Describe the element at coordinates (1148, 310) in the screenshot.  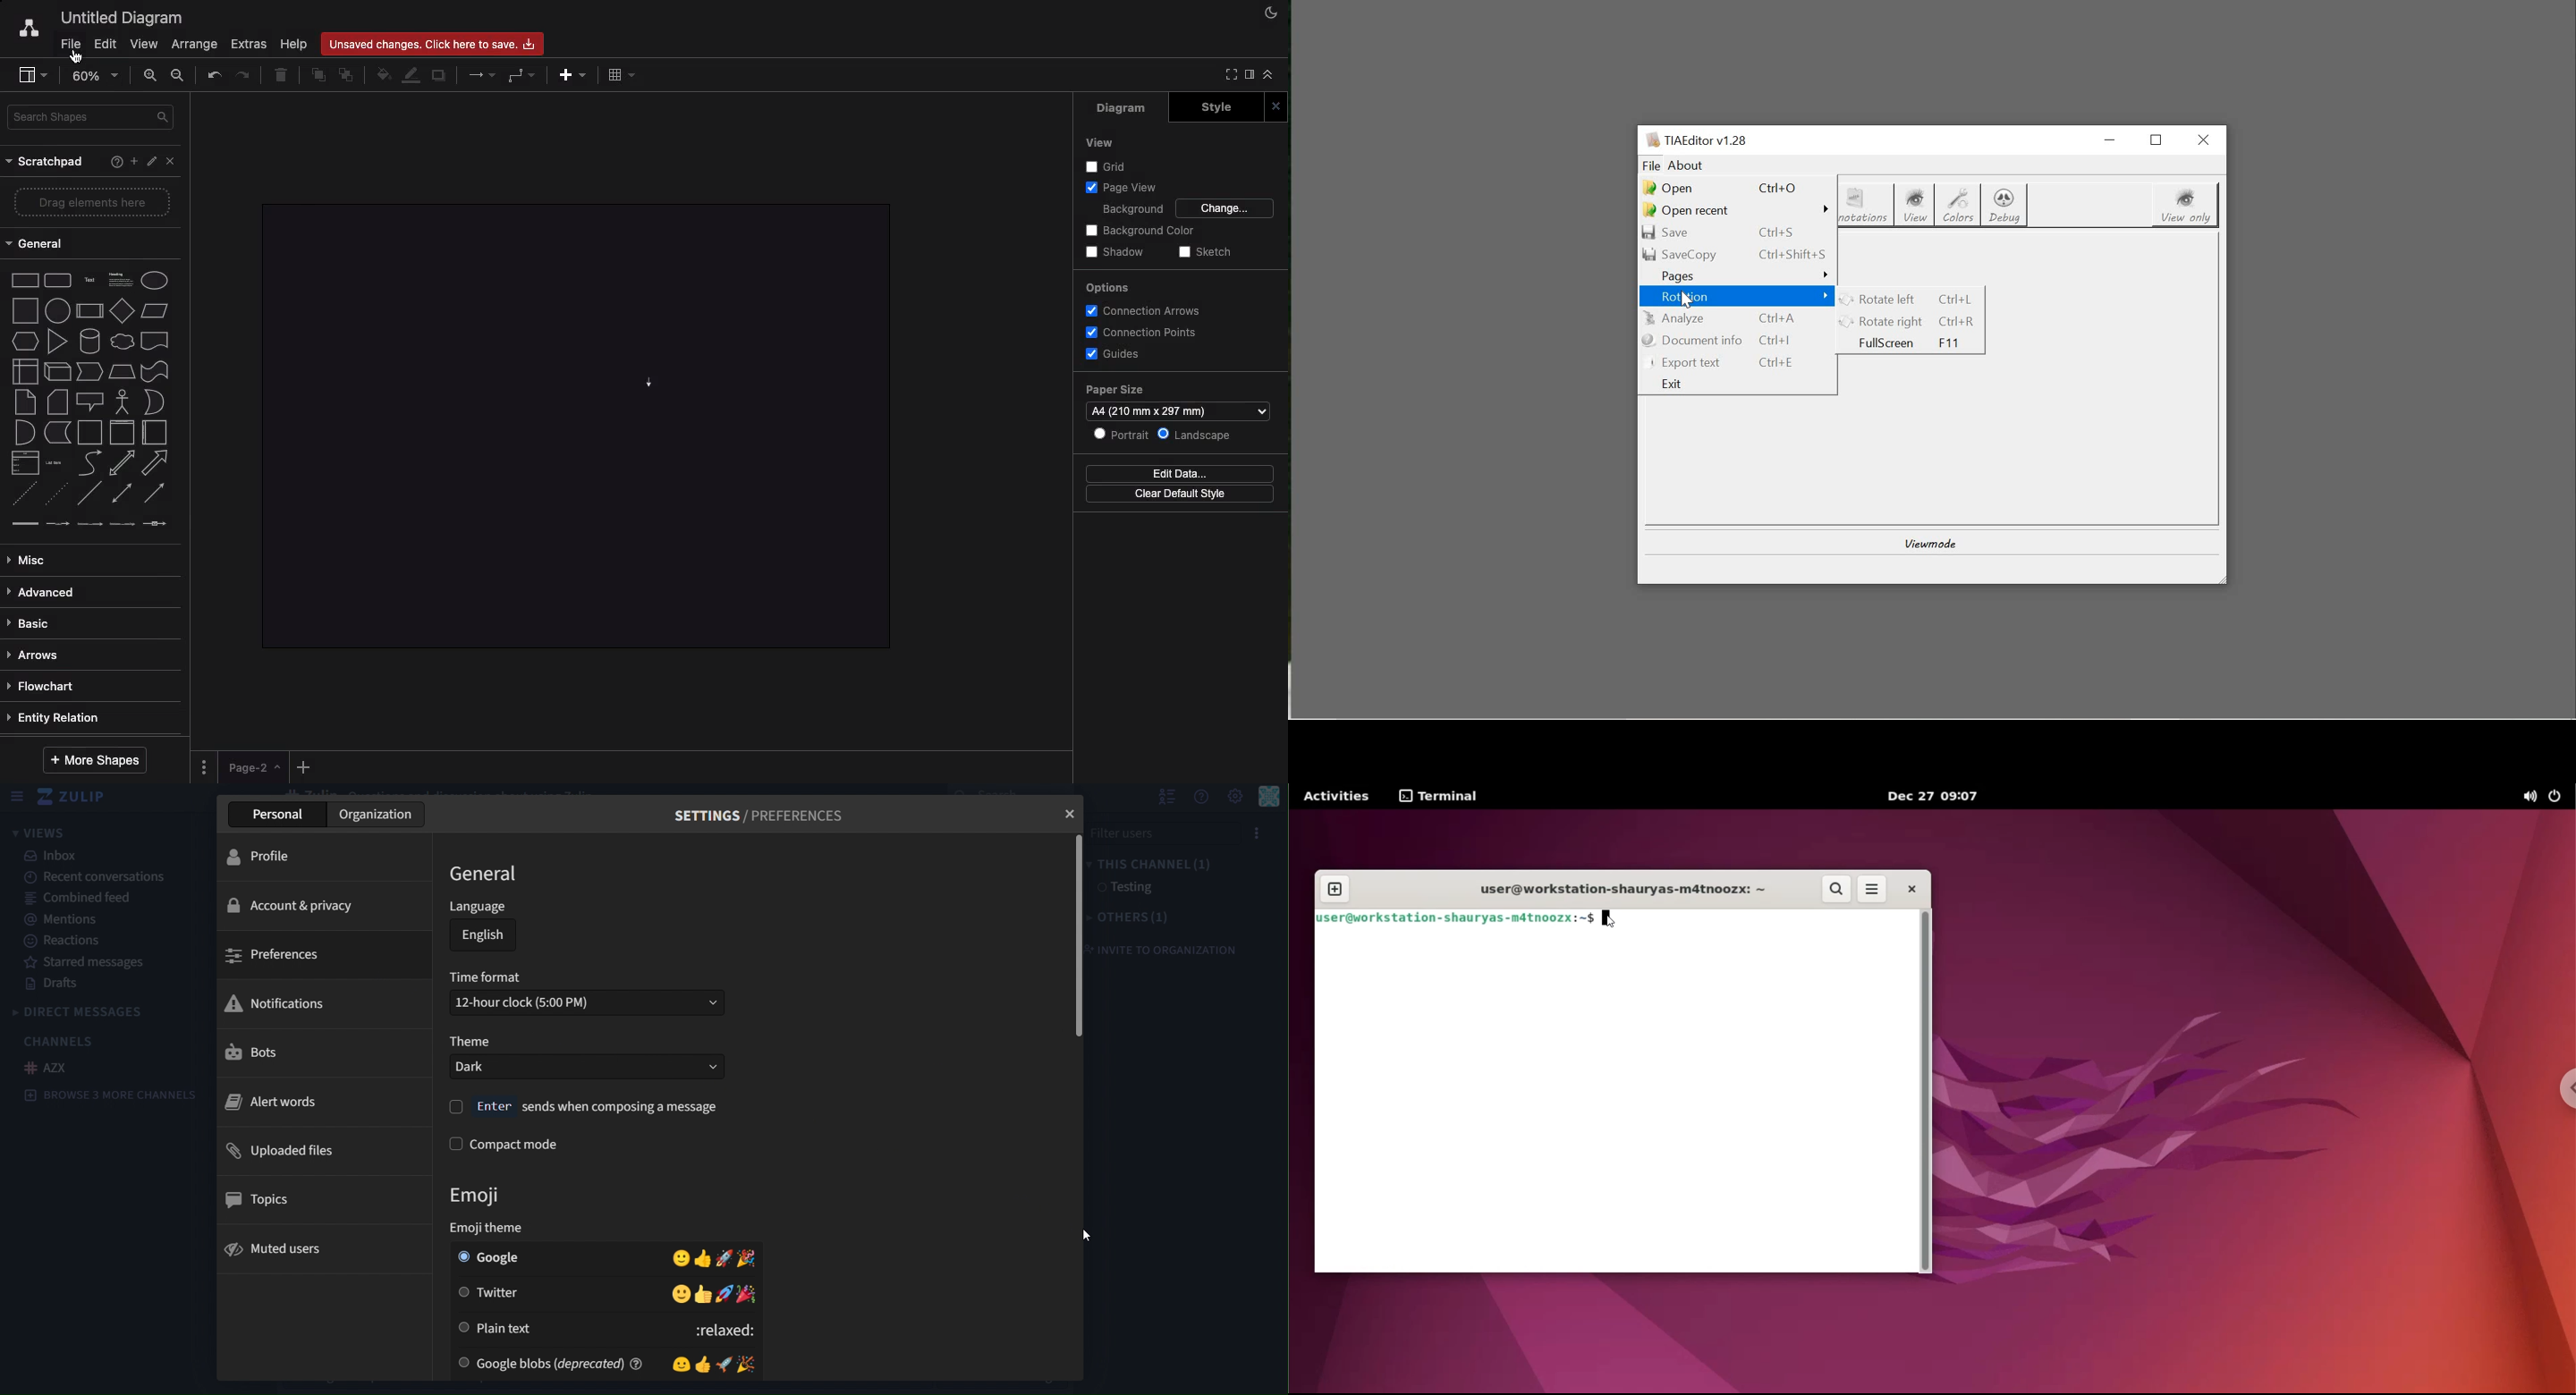
I see `Connection arrows` at that location.